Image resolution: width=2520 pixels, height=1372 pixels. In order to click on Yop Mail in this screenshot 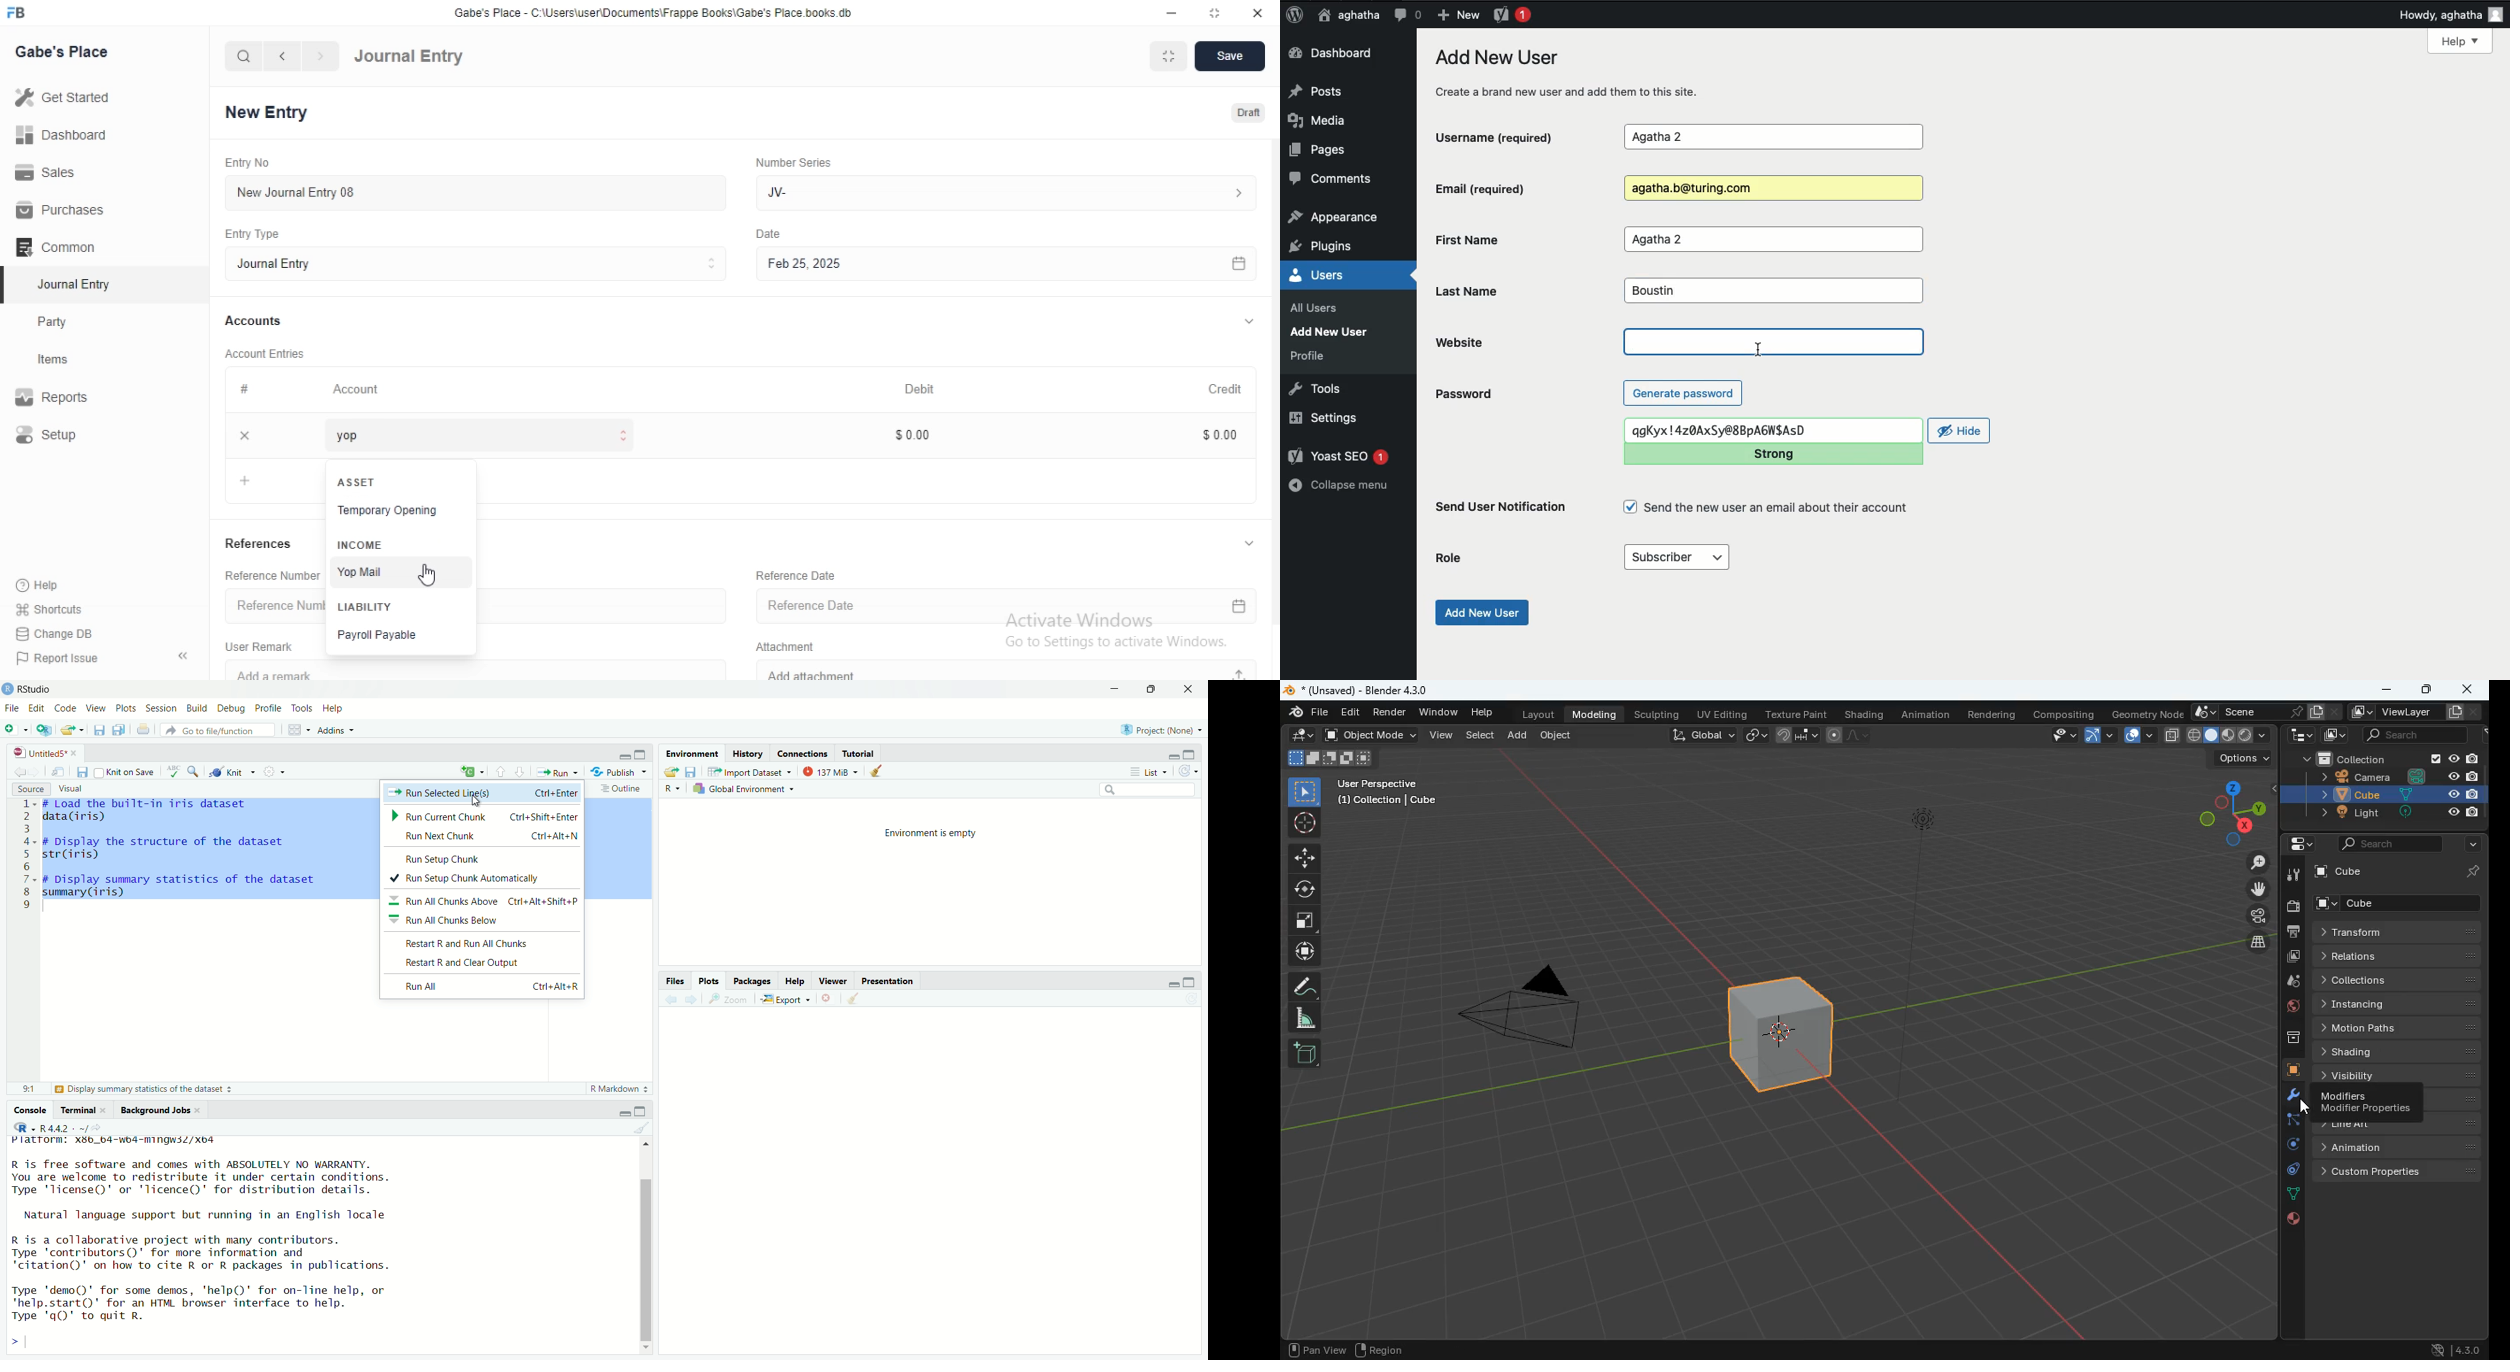, I will do `click(398, 570)`.